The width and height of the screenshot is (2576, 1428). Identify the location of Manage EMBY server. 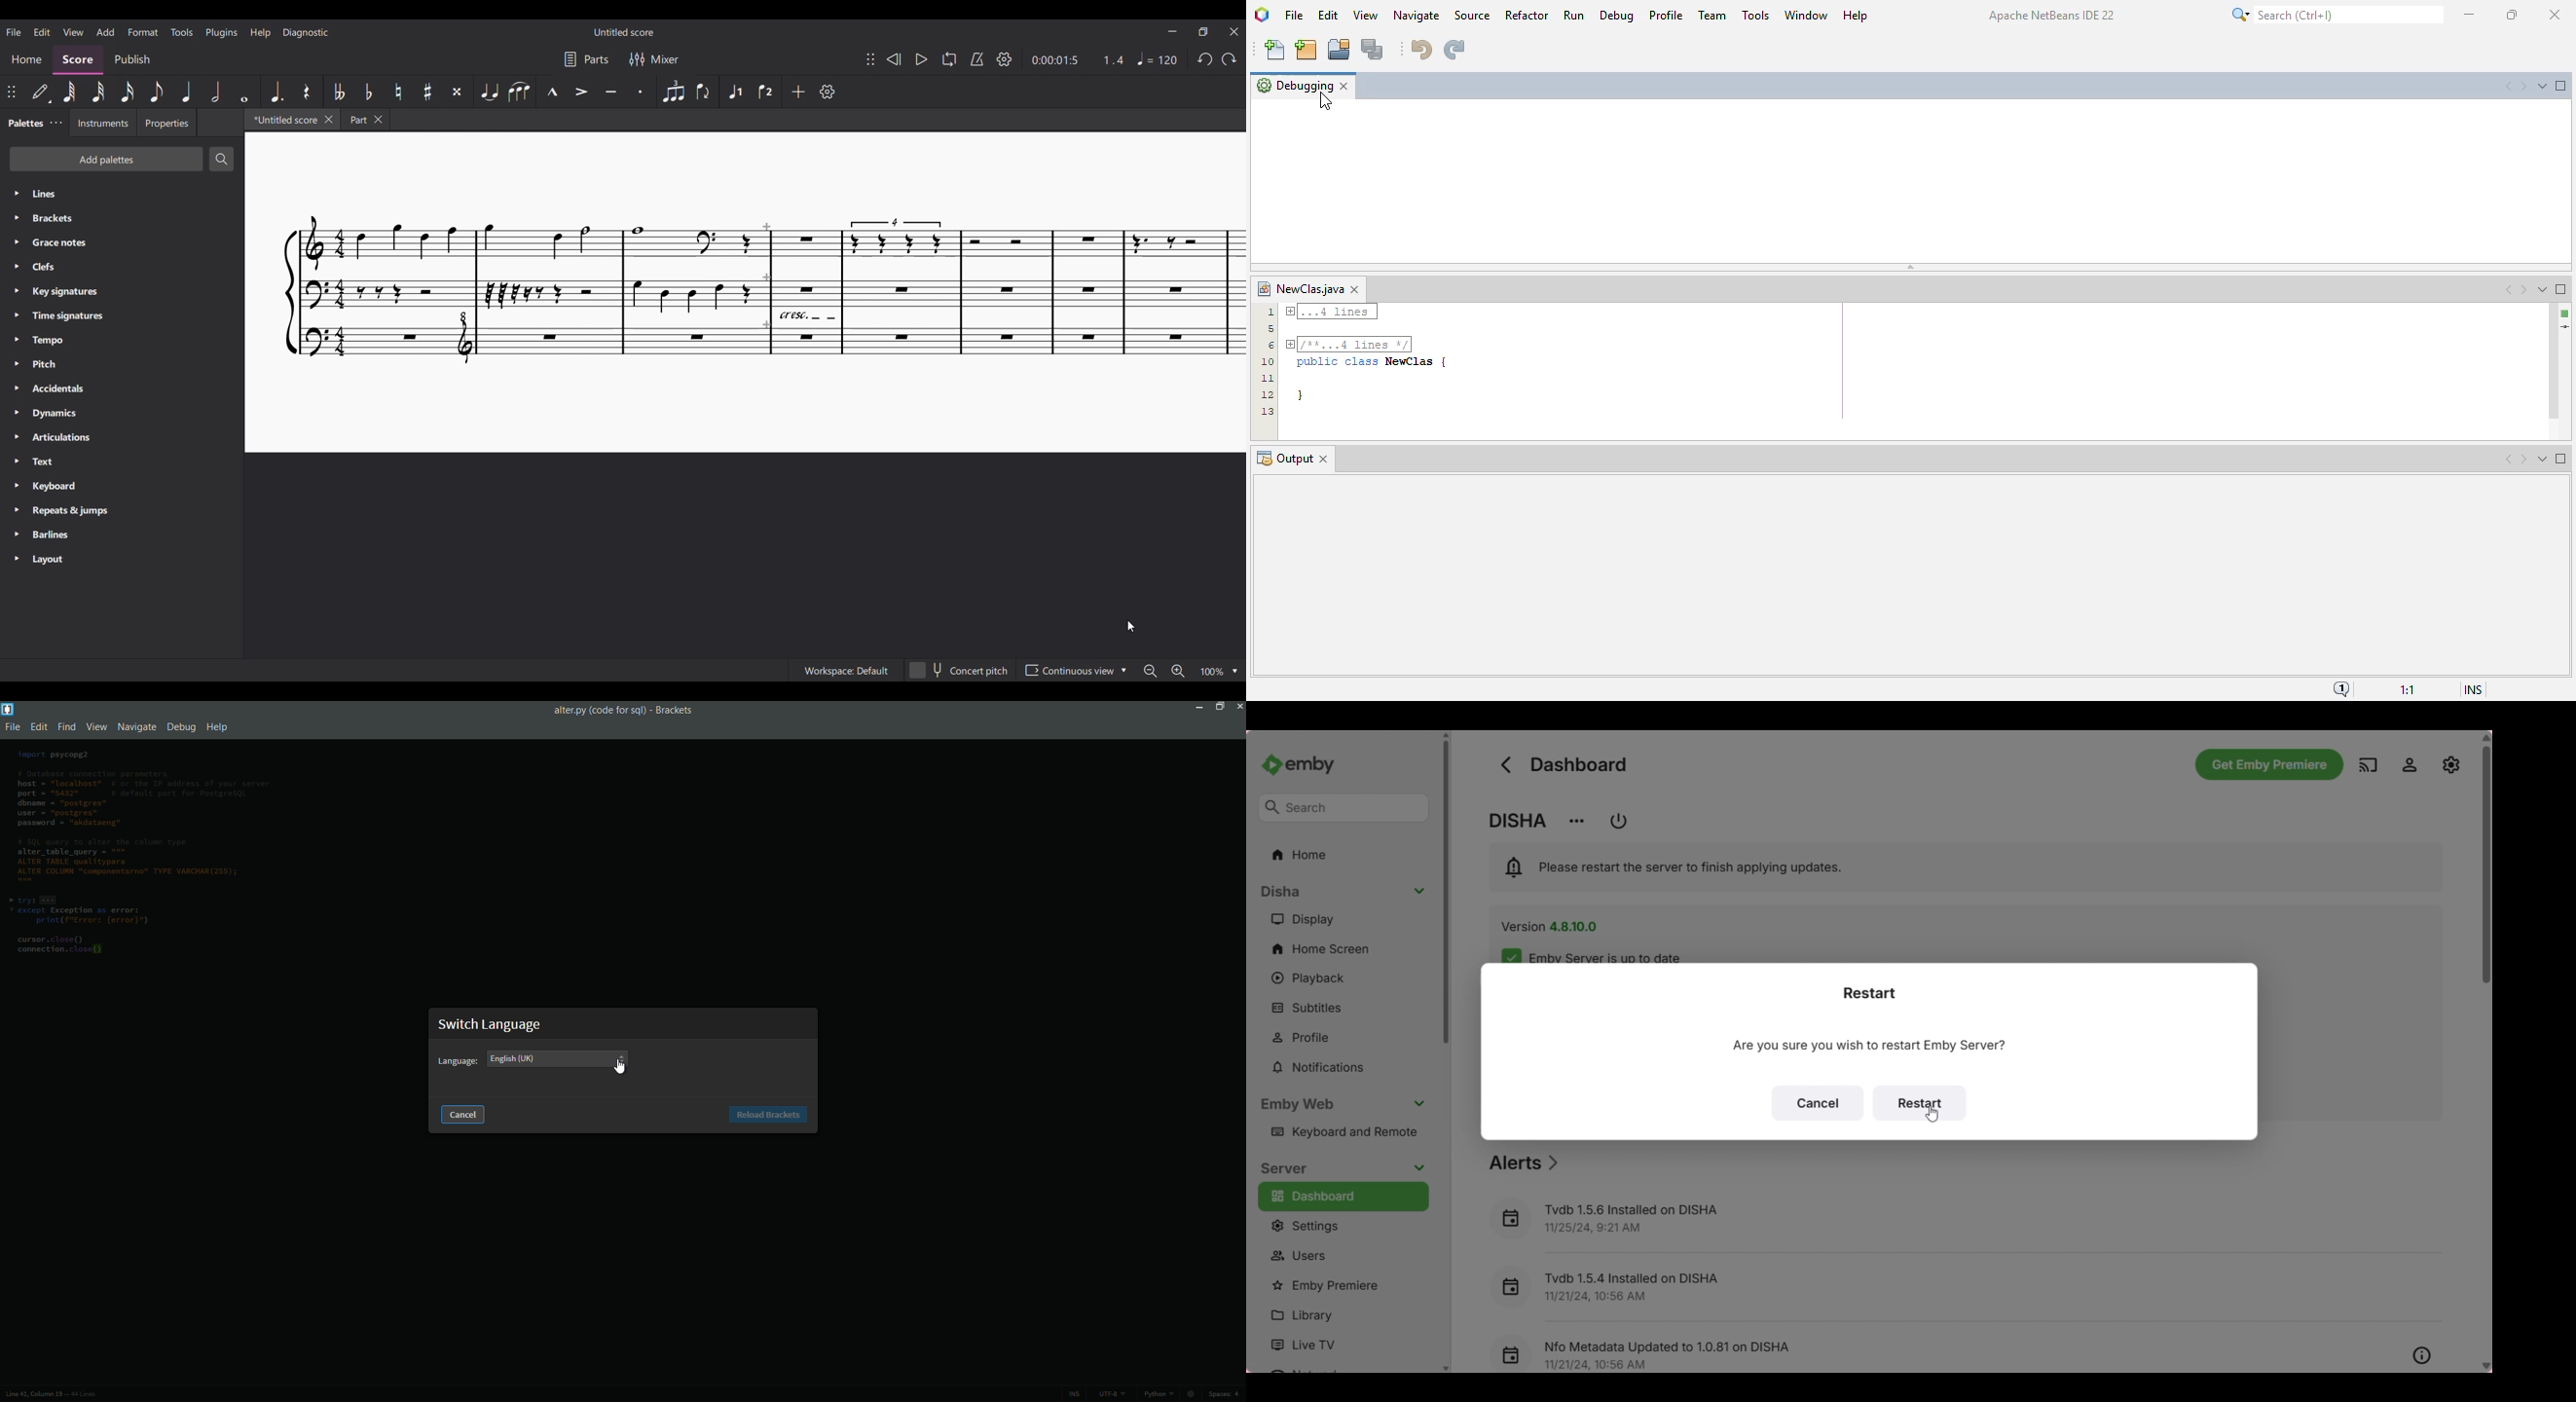
(2451, 764).